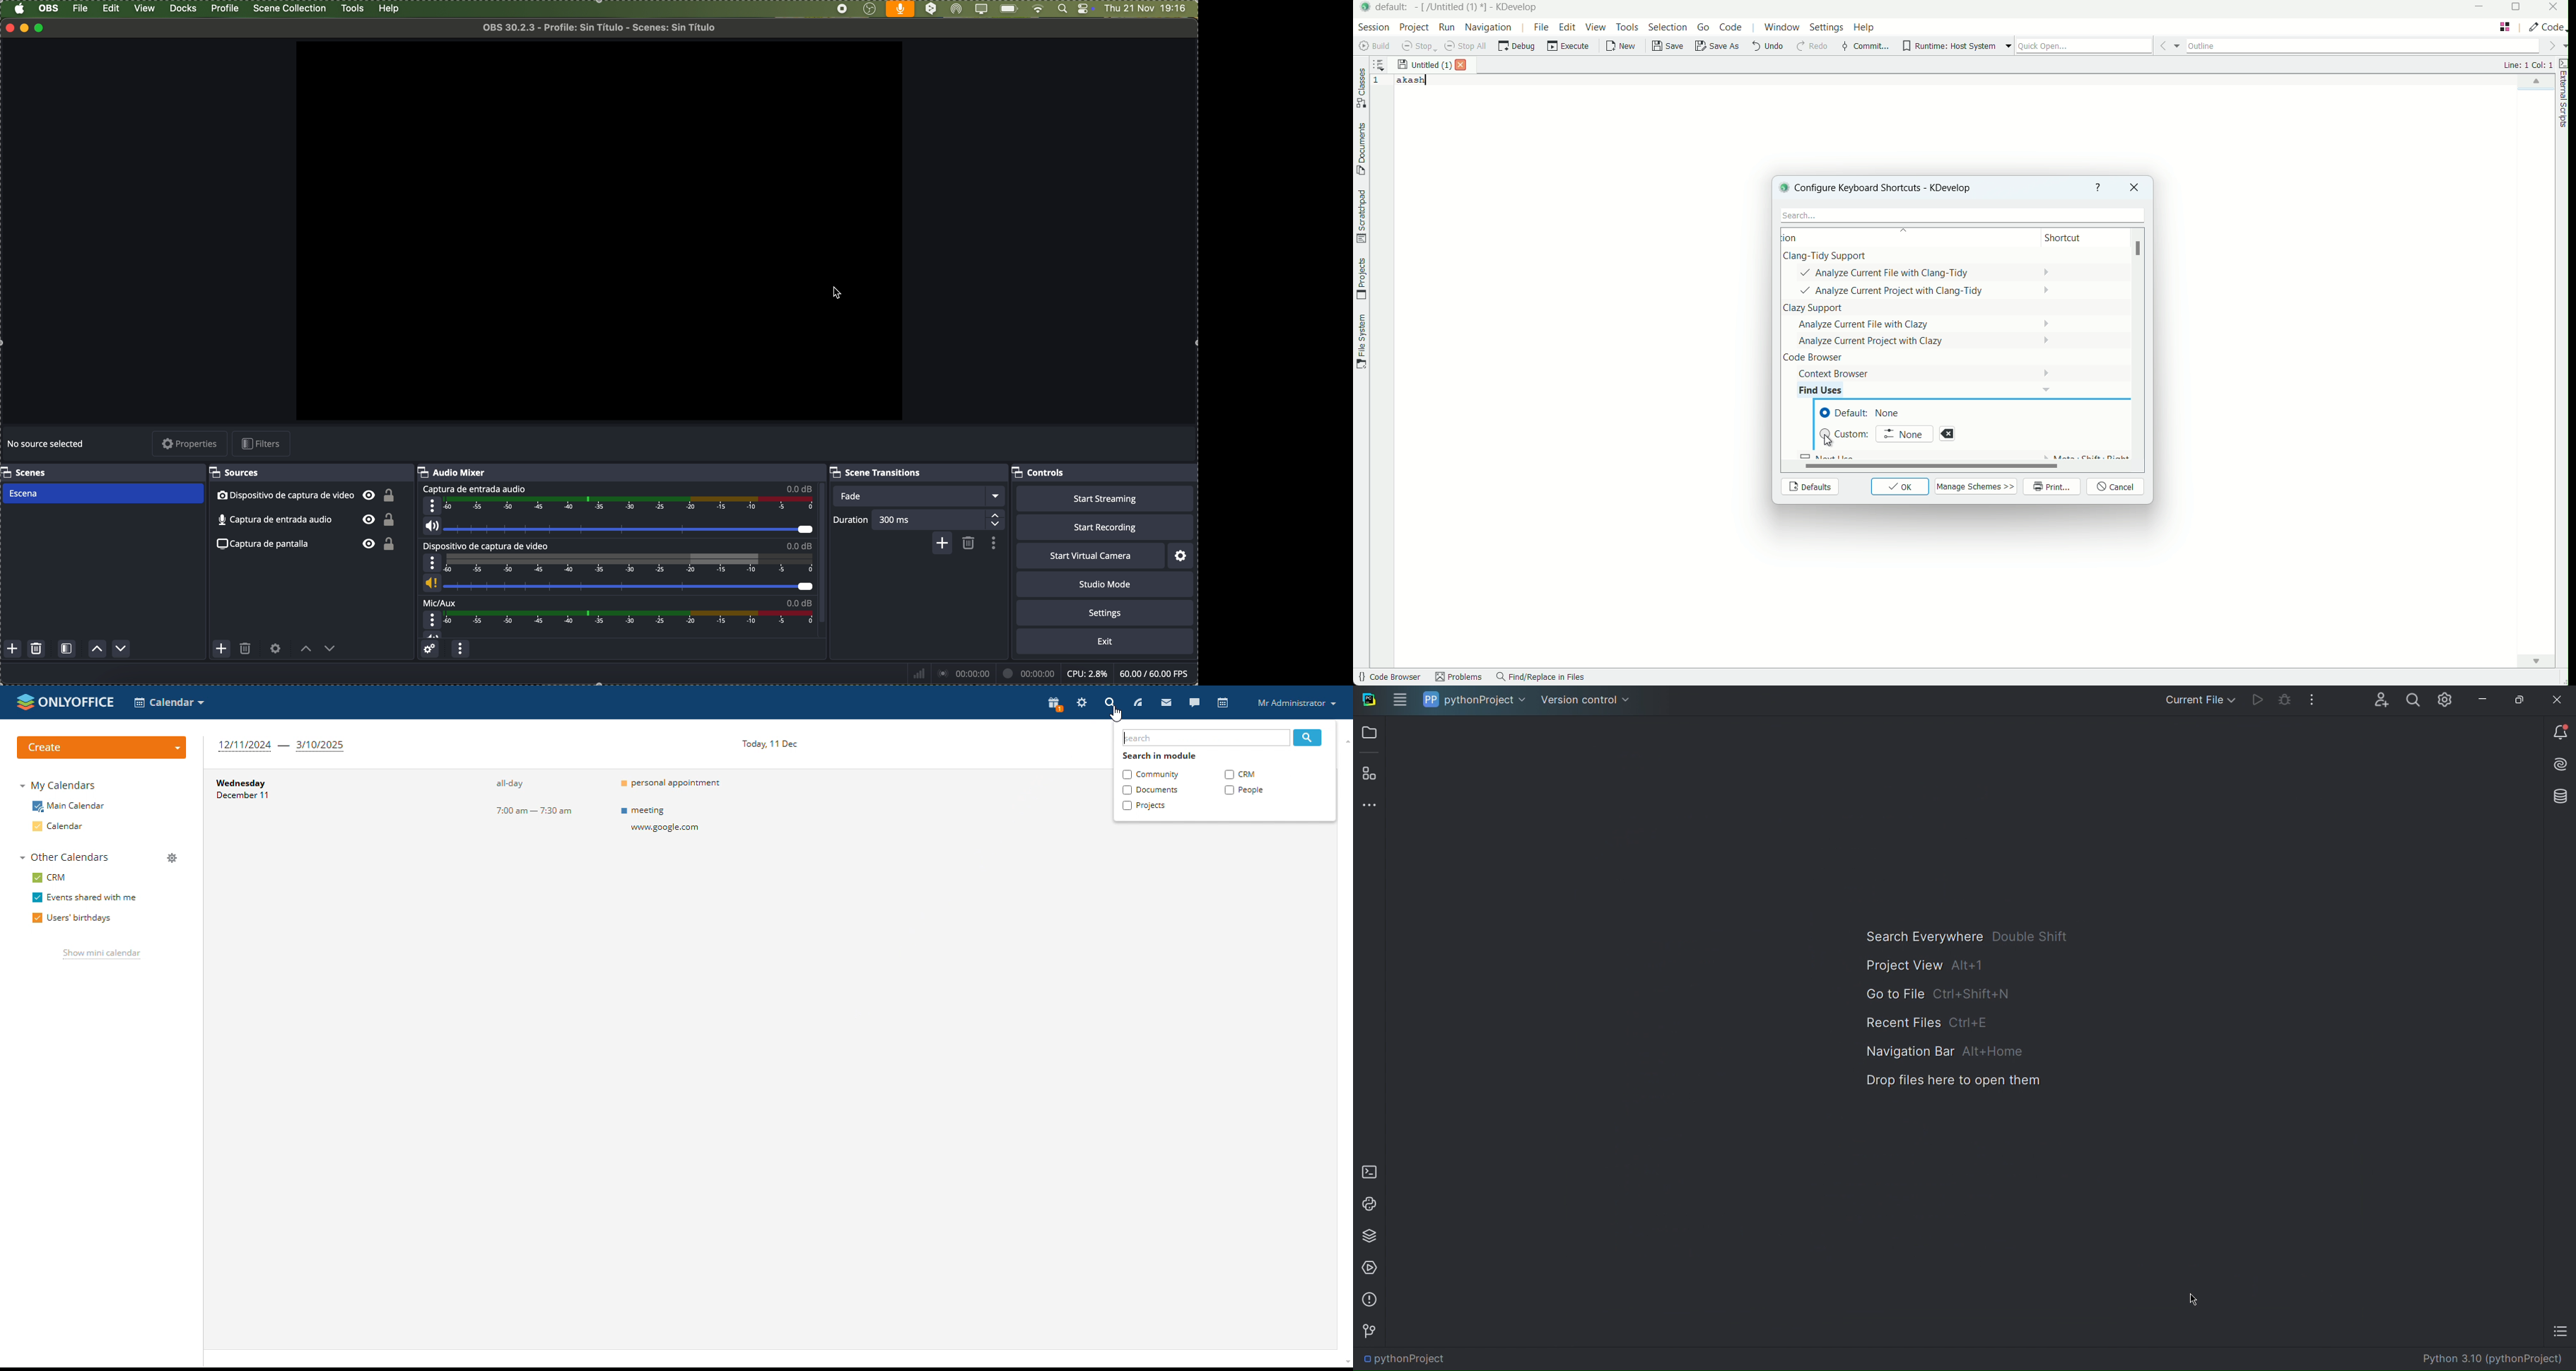 The image size is (2576, 1372). I want to click on search in module, so click(1158, 755).